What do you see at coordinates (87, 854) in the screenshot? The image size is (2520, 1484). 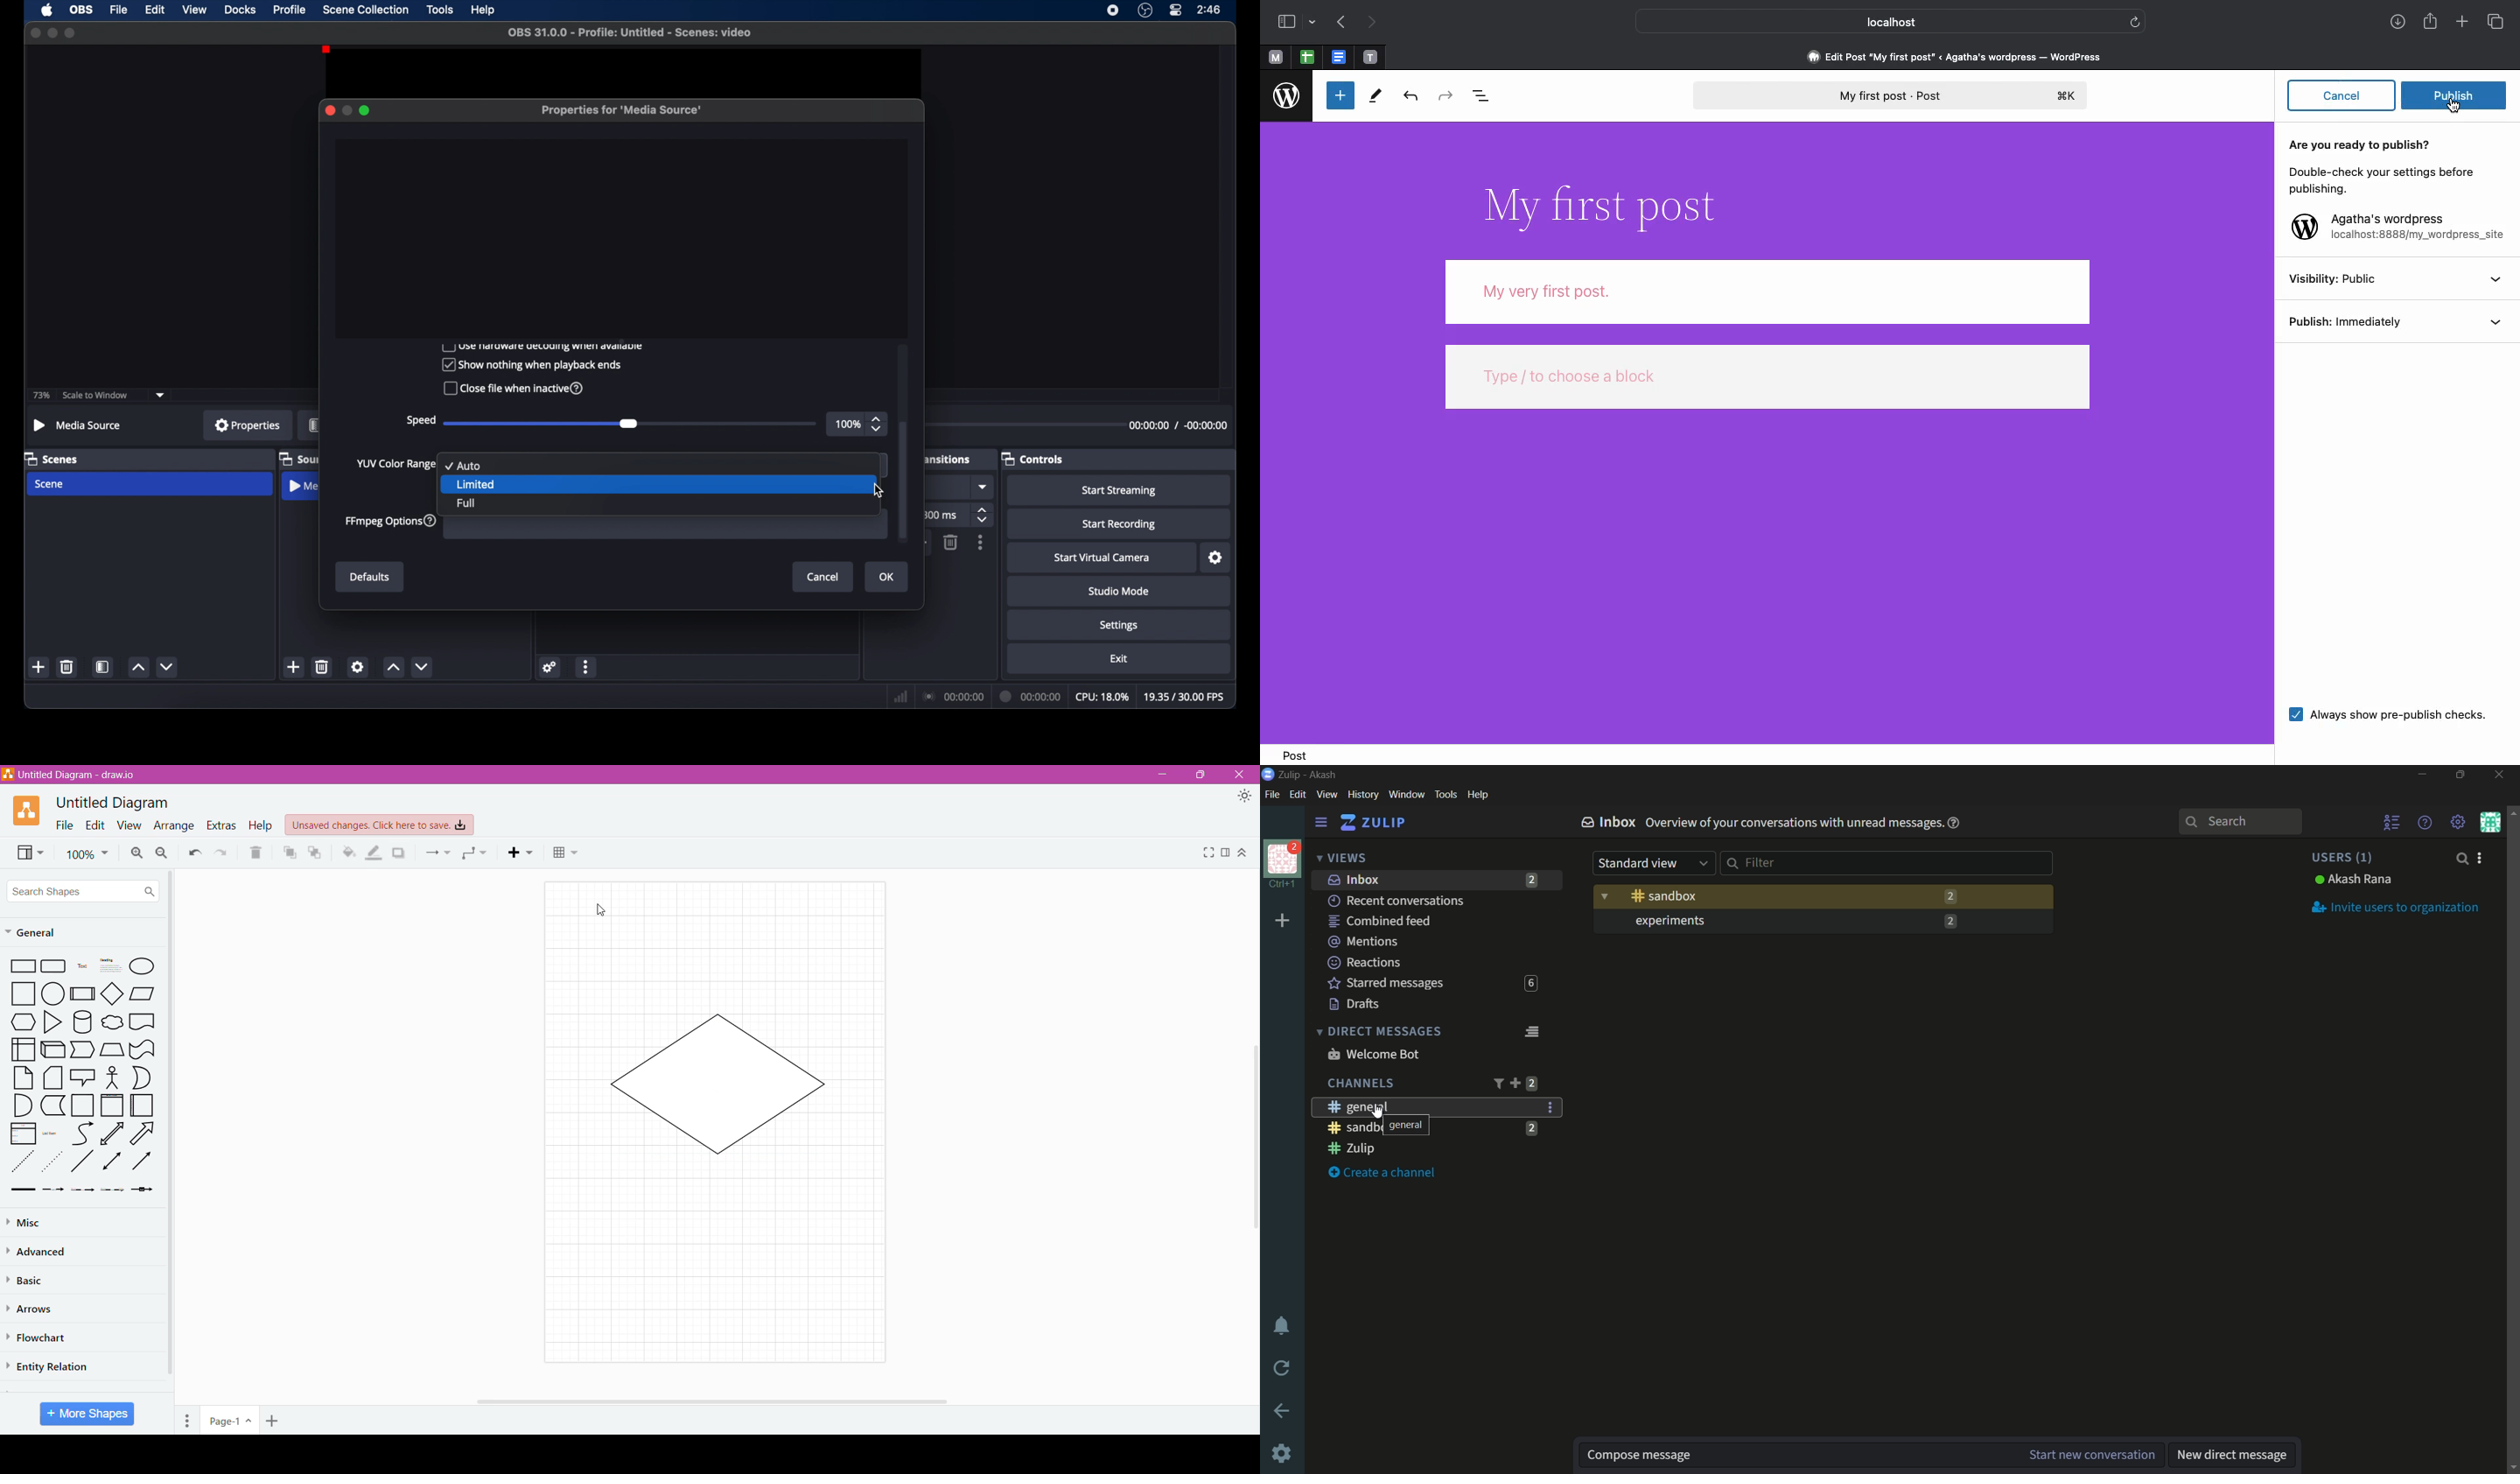 I see `Zoom 100%` at bounding box center [87, 854].